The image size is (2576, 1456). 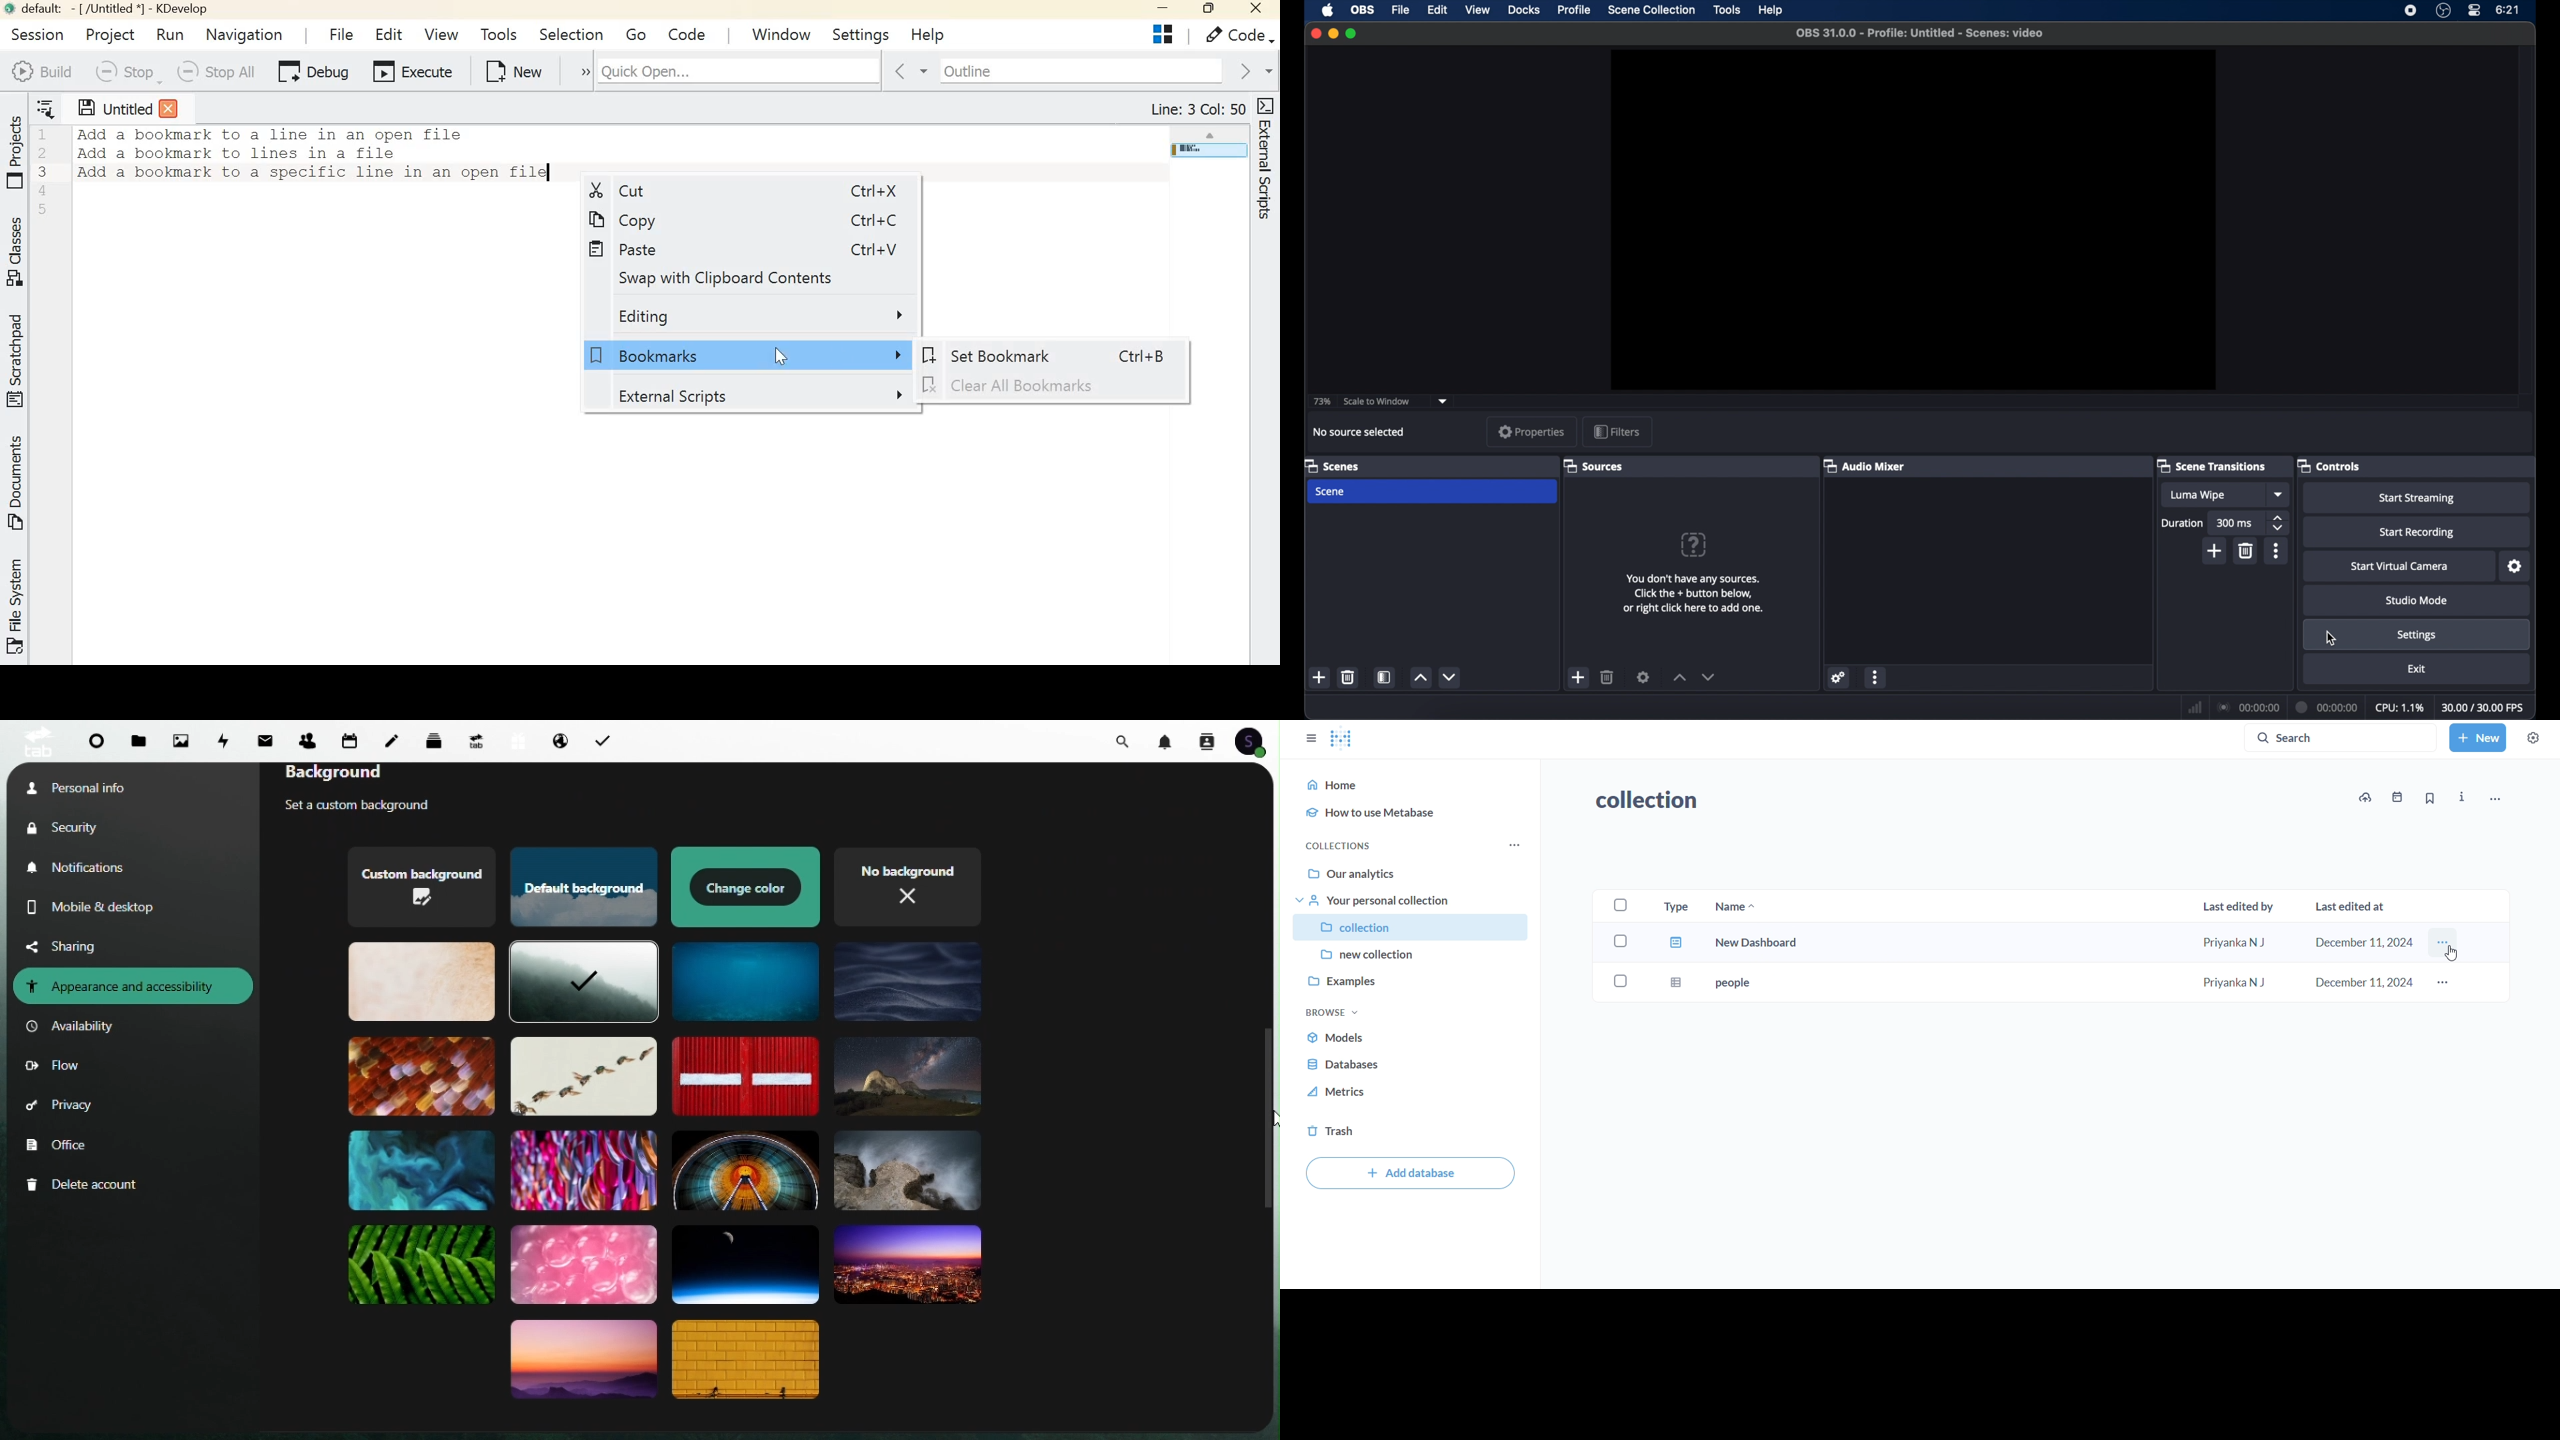 What do you see at coordinates (747, 887) in the screenshot?
I see `Themes` at bounding box center [747, 887].